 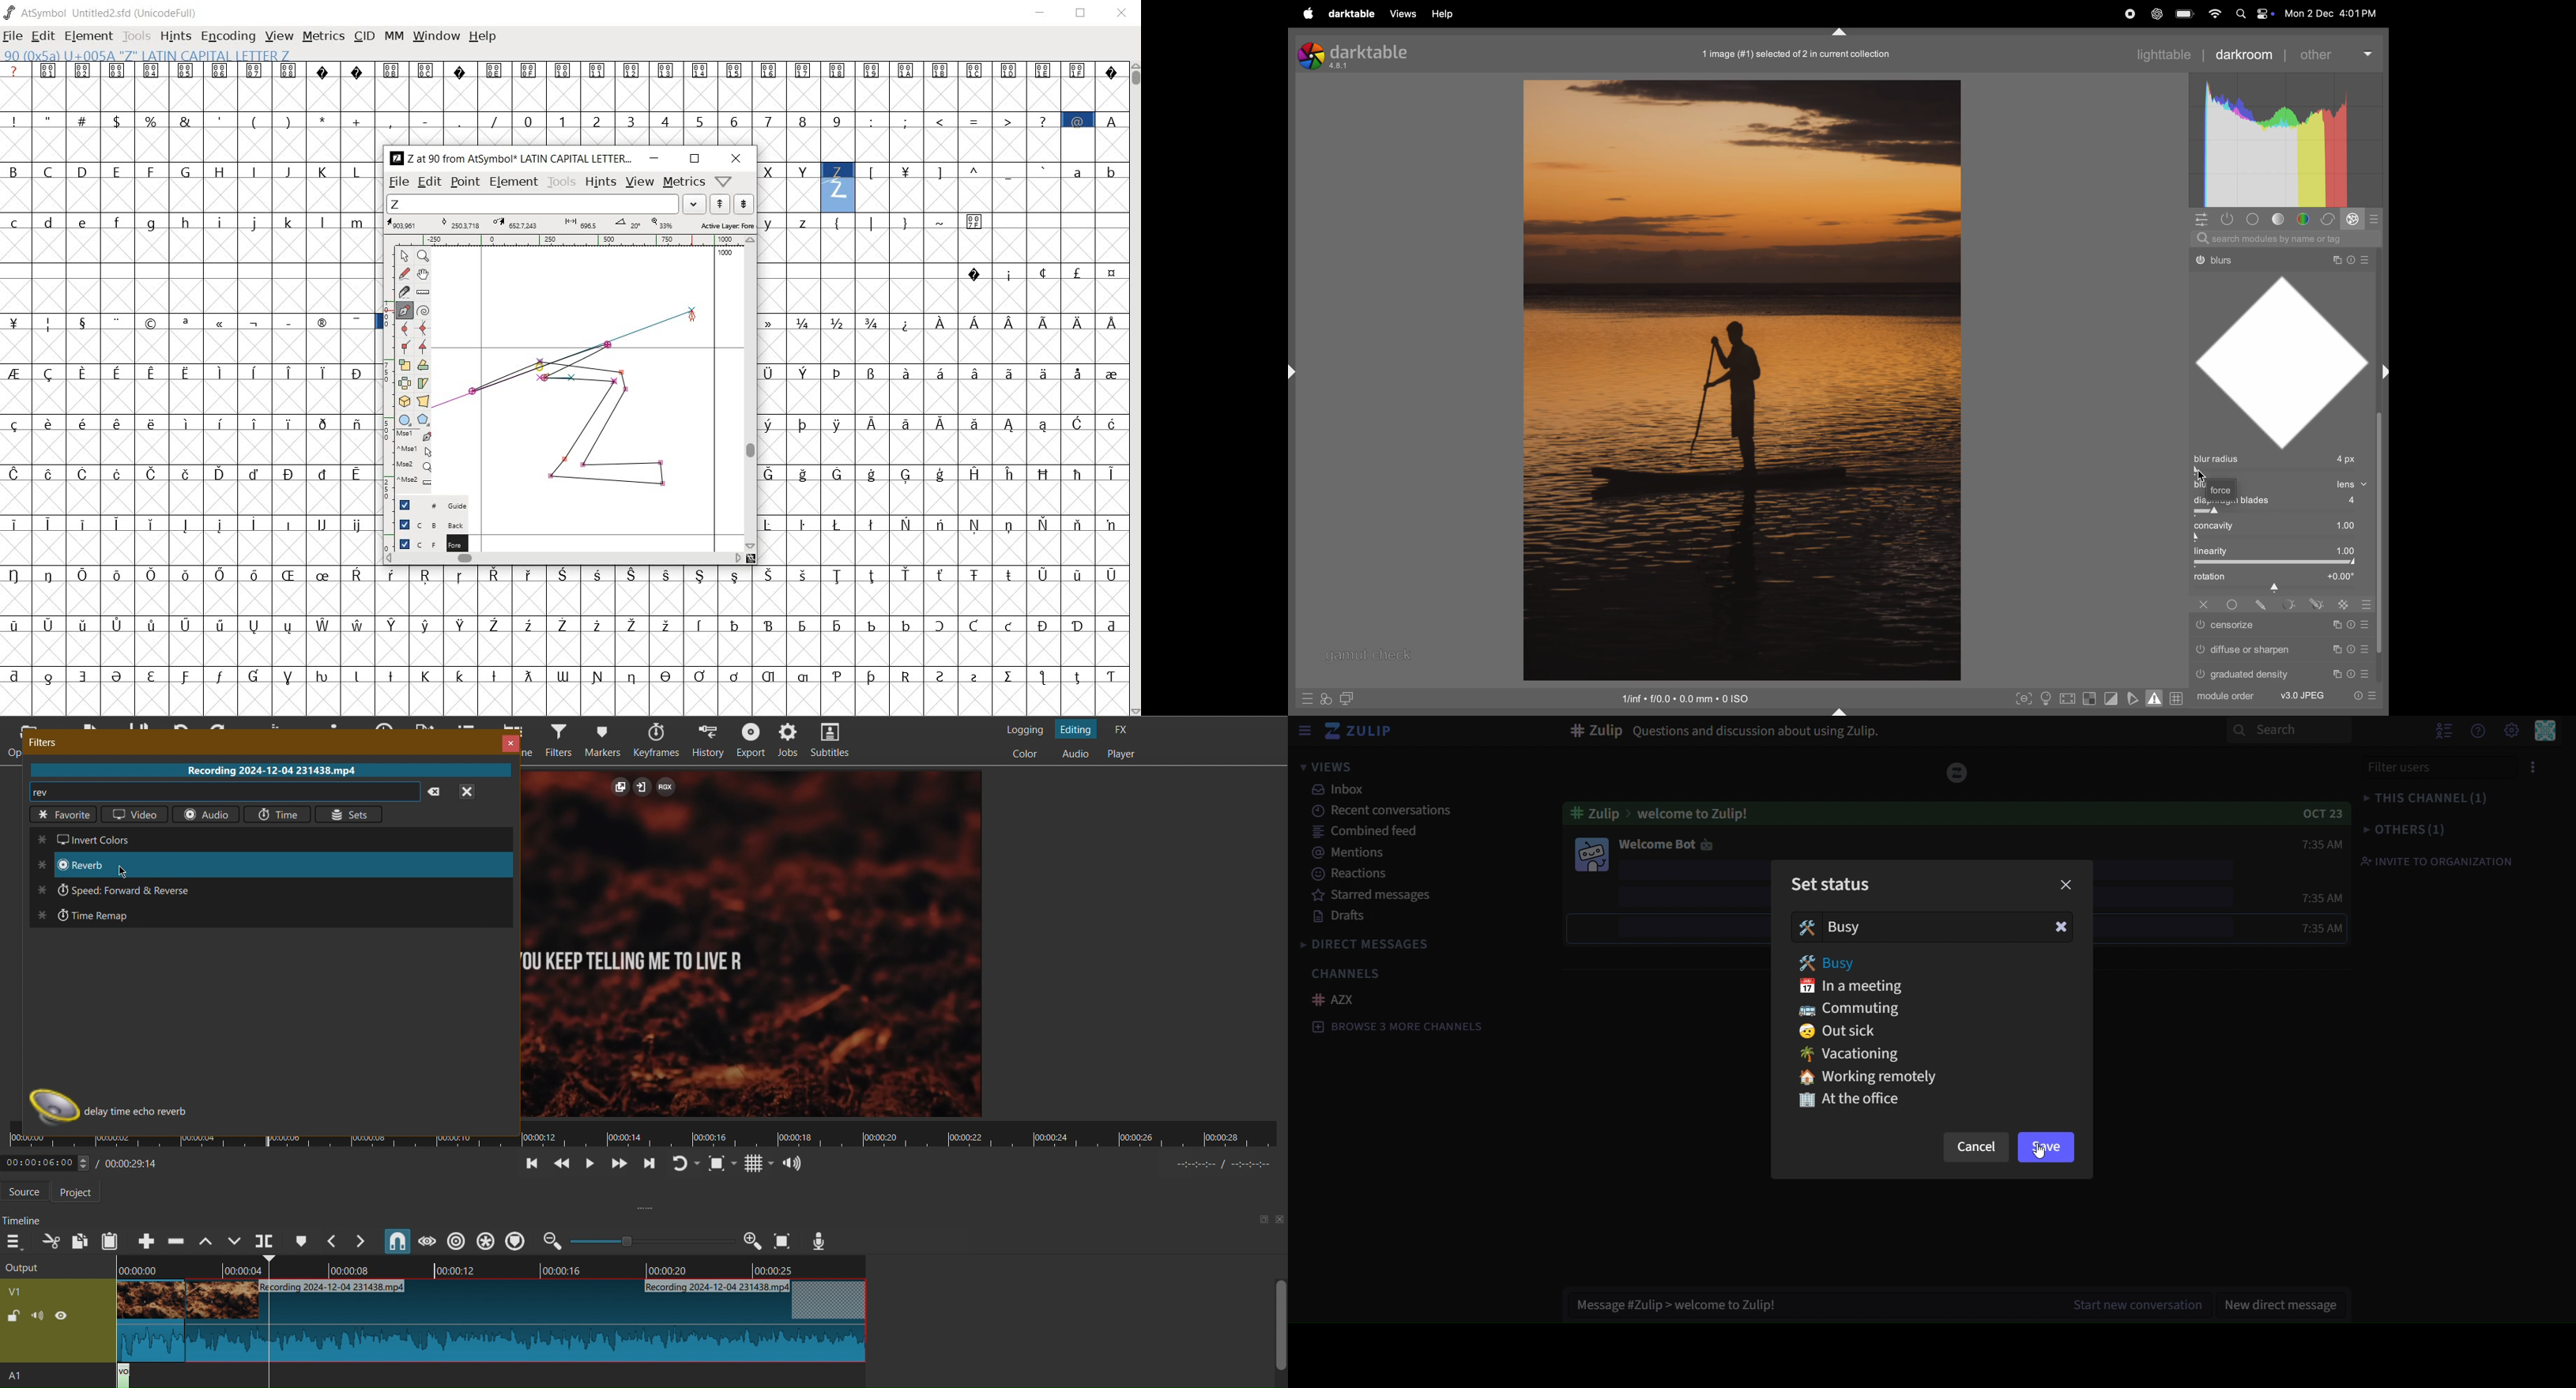 I want to click on scrollbar, so click(x=1135, y=387).